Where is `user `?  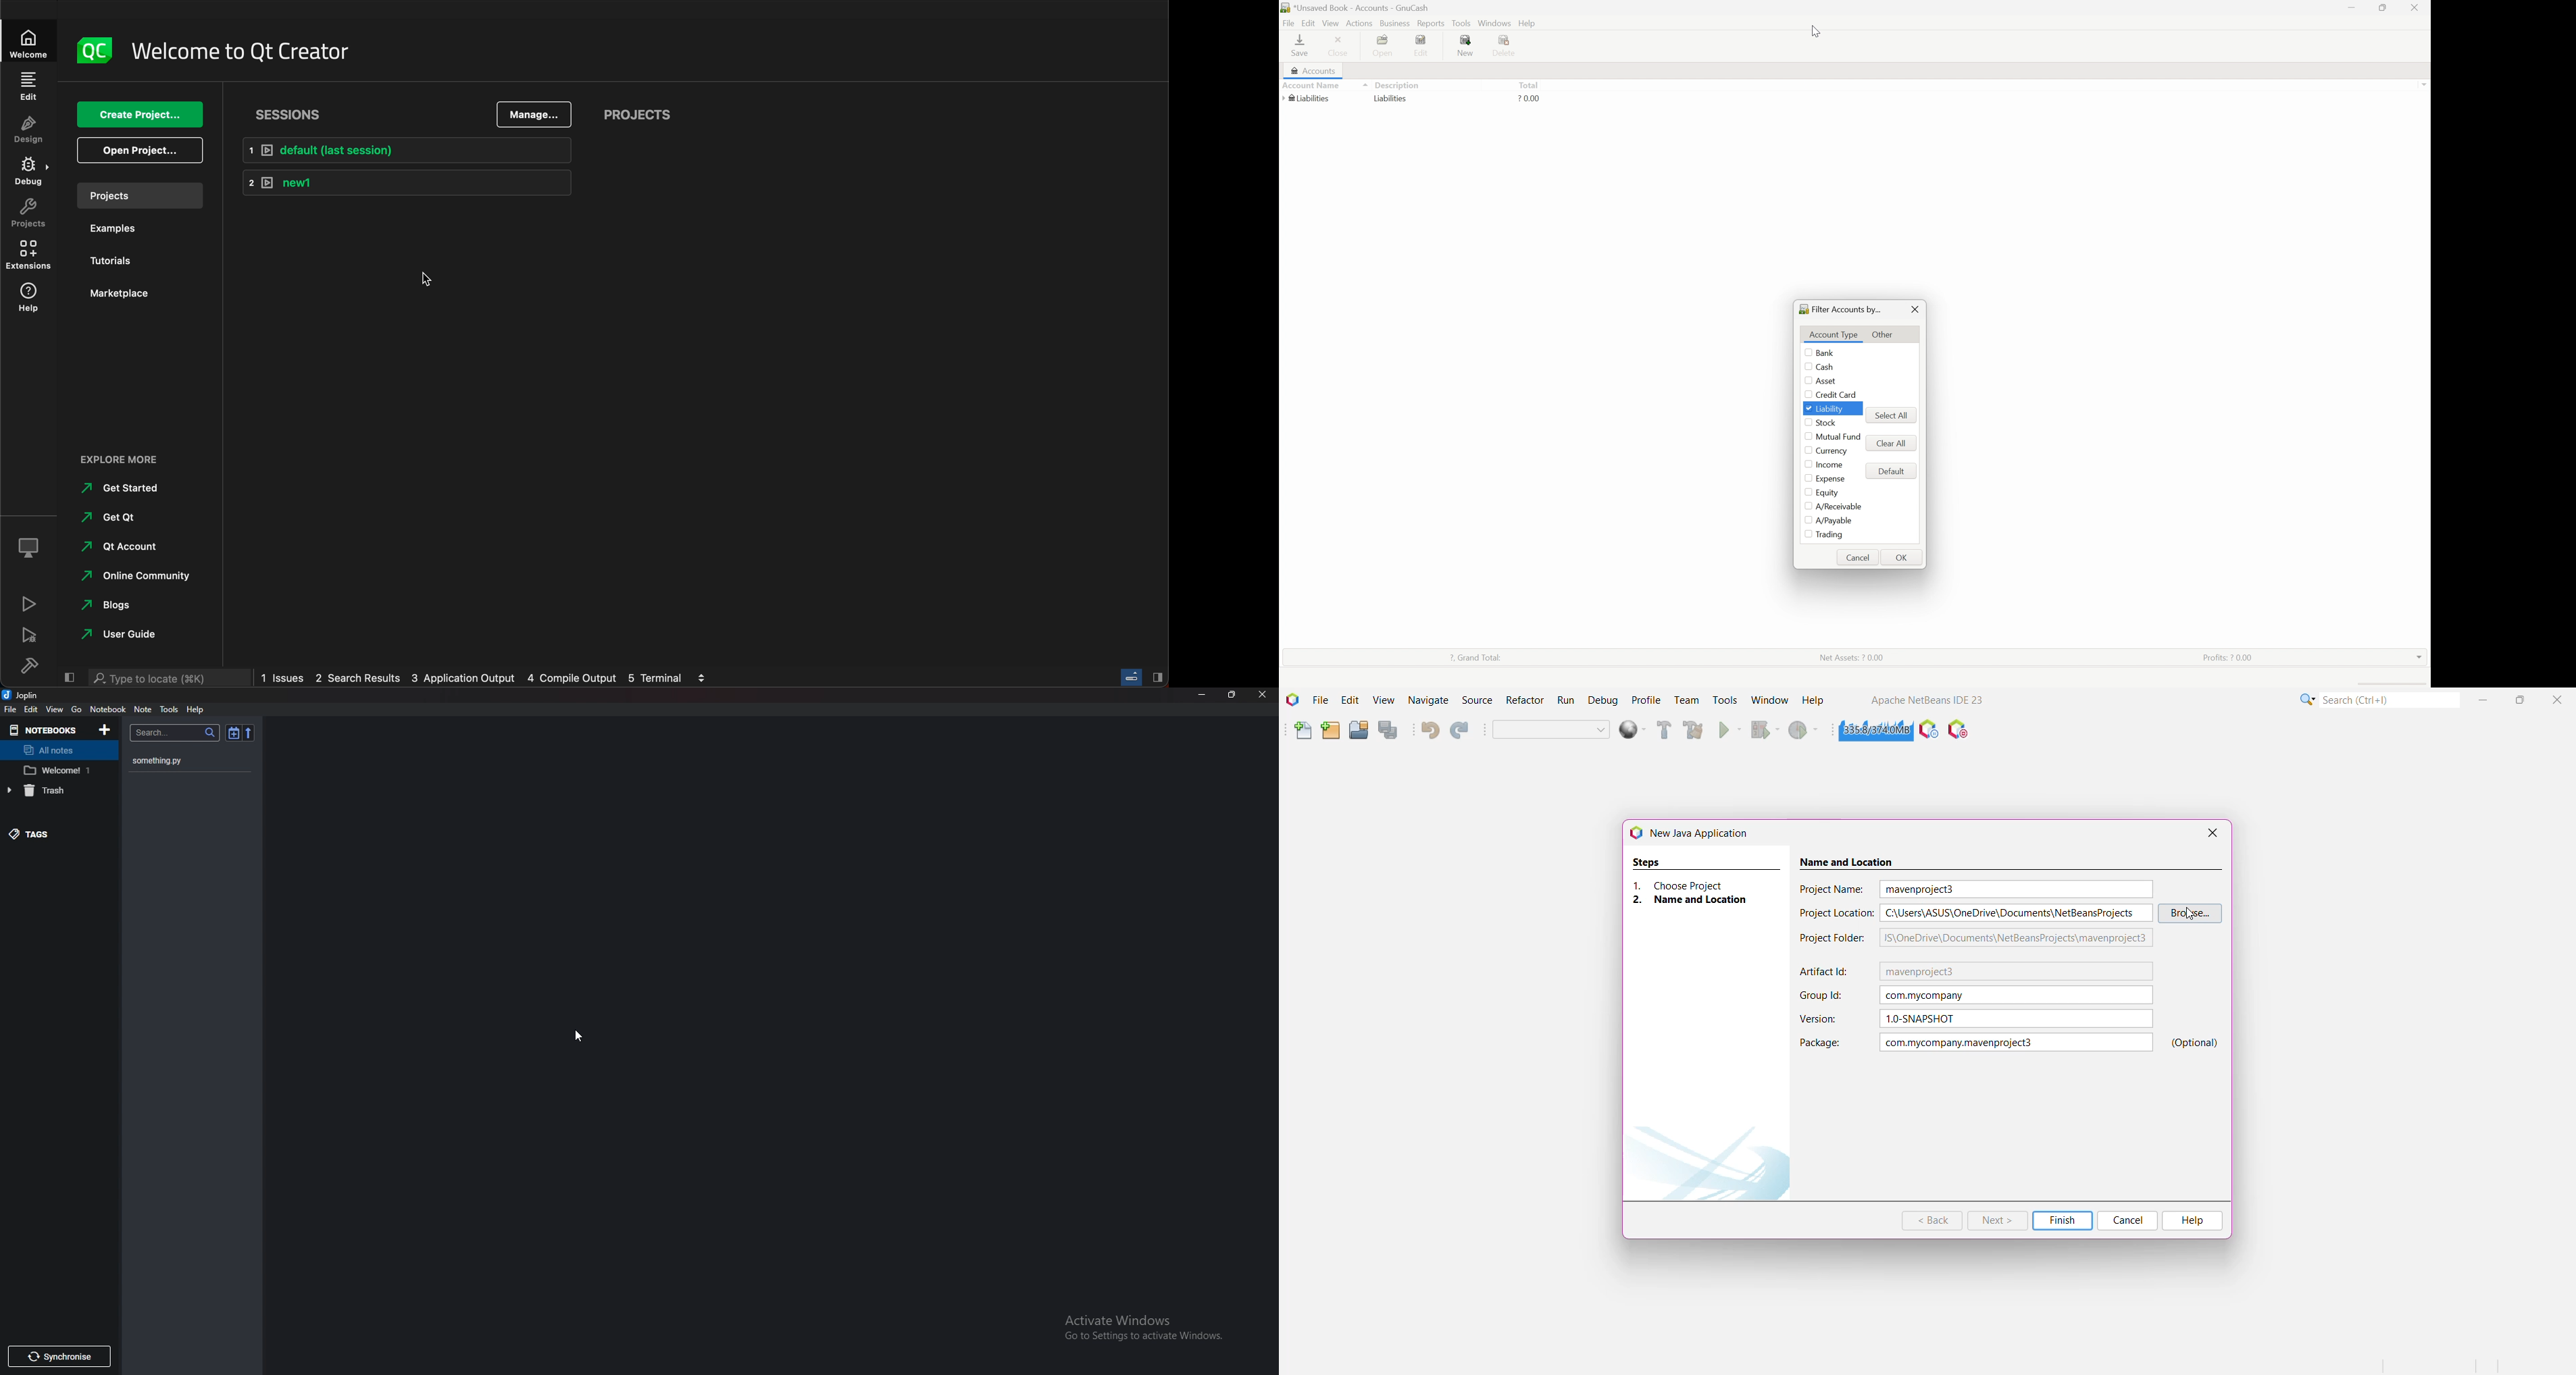 user  is located at coordinates (121, 634).